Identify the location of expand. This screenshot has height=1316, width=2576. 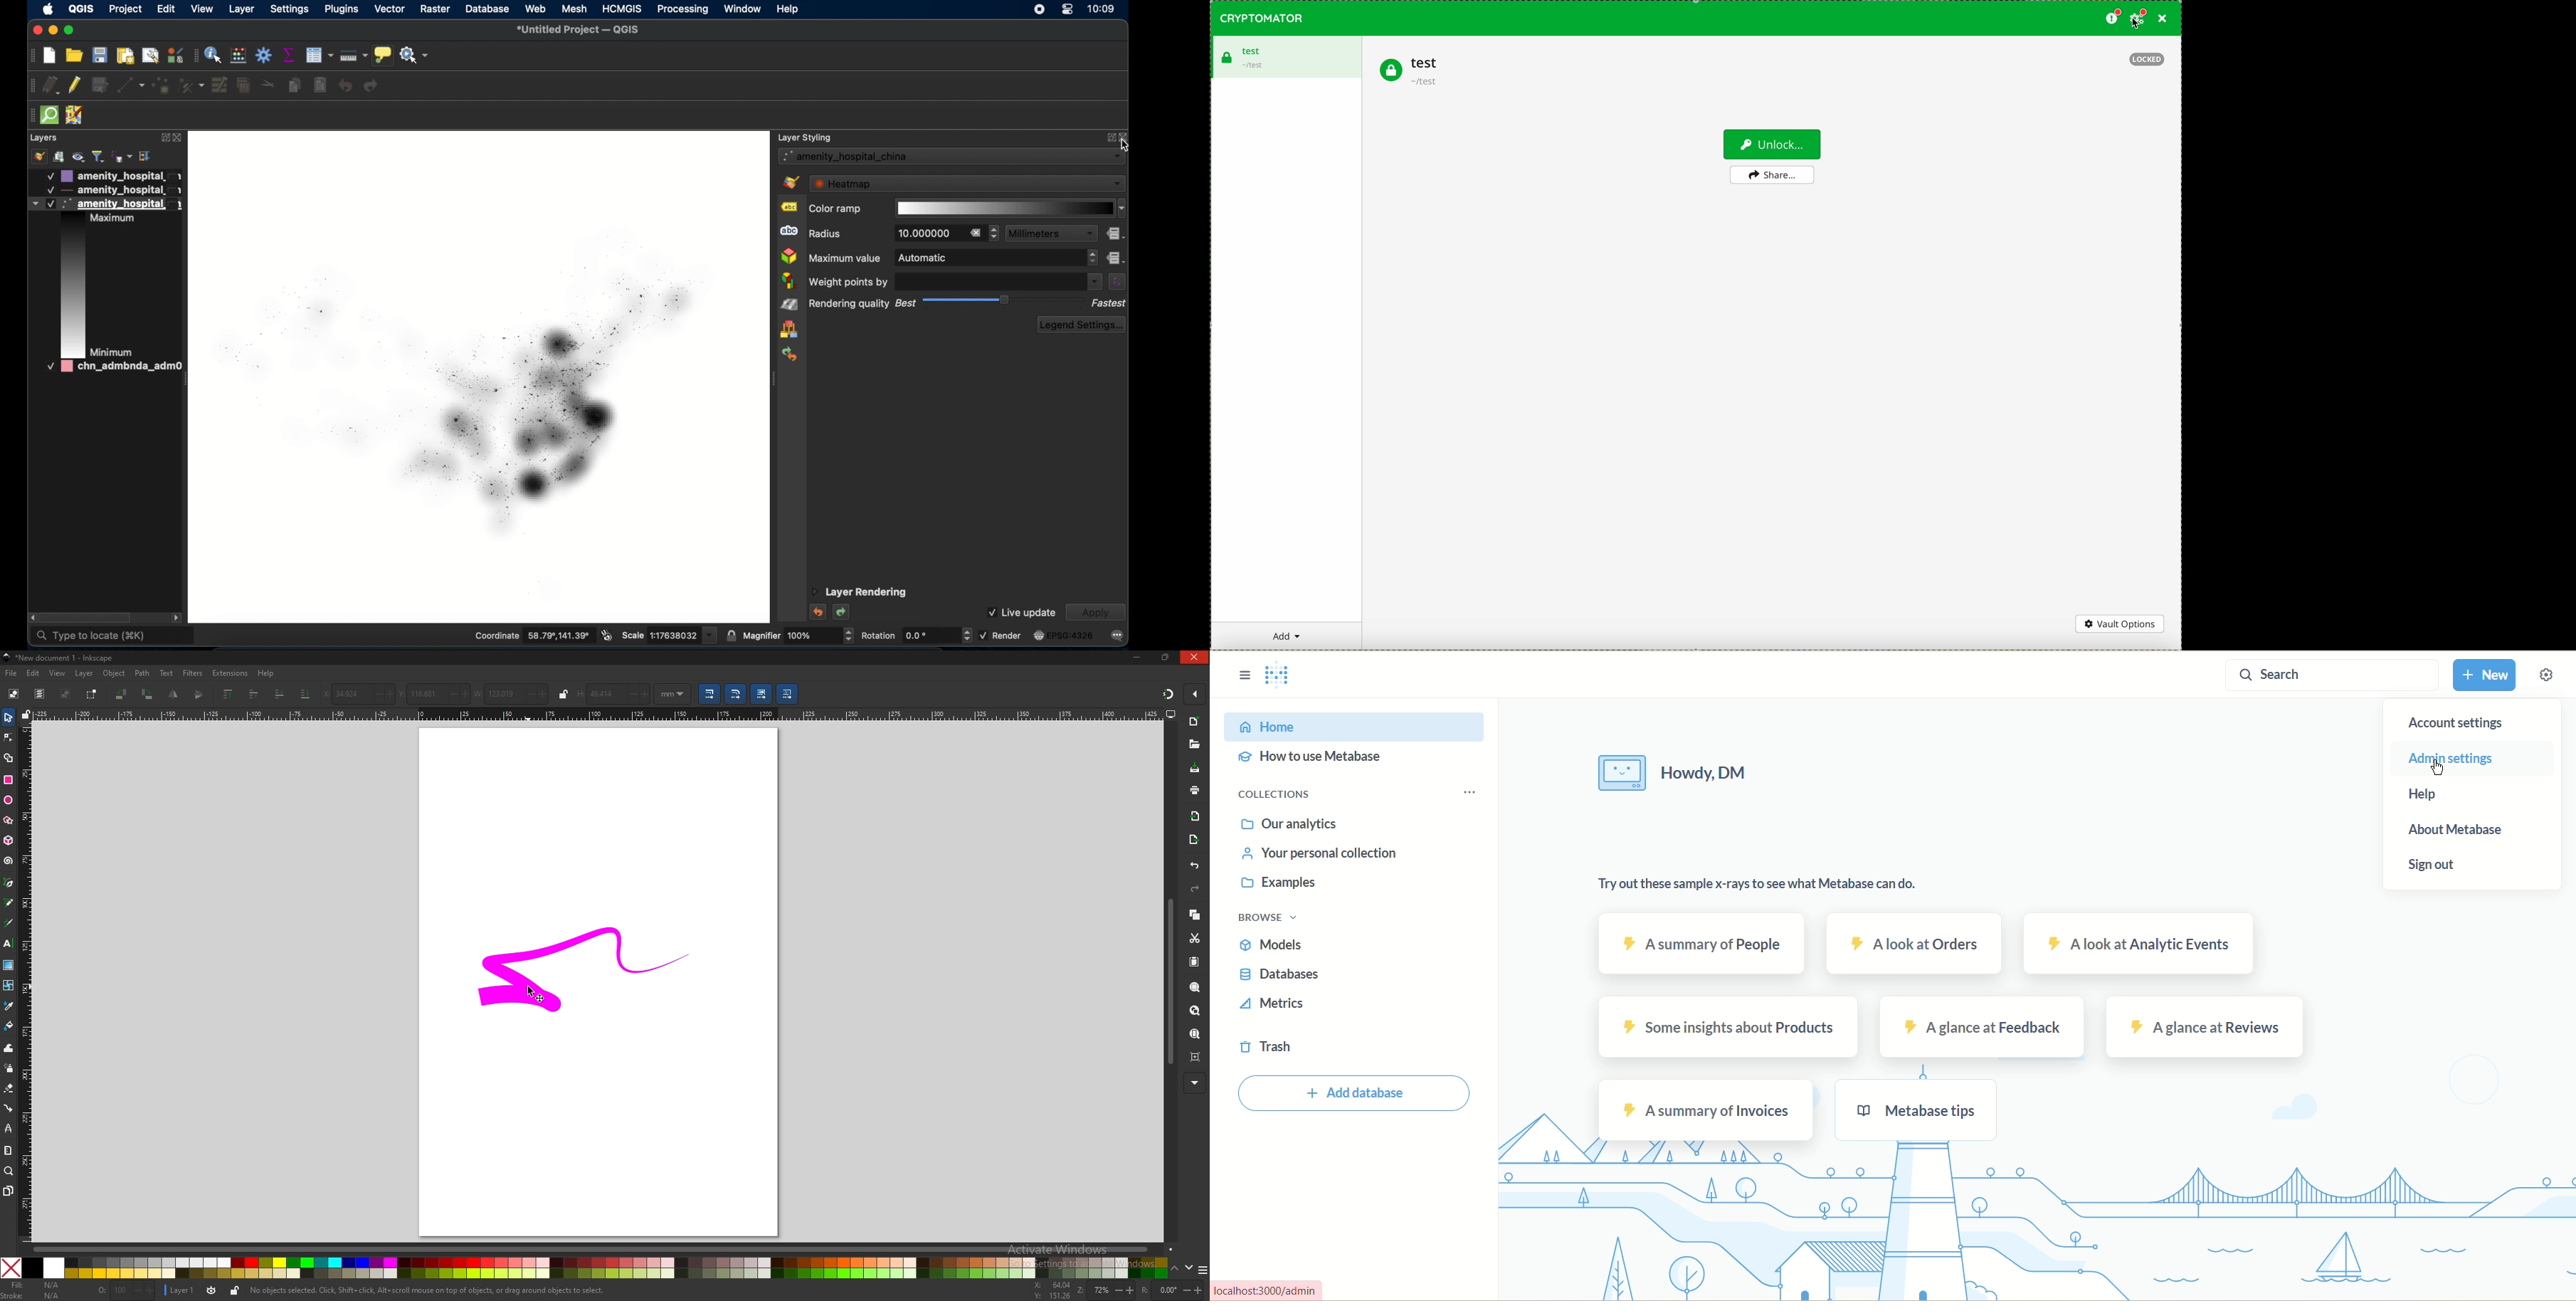
(162, 137).